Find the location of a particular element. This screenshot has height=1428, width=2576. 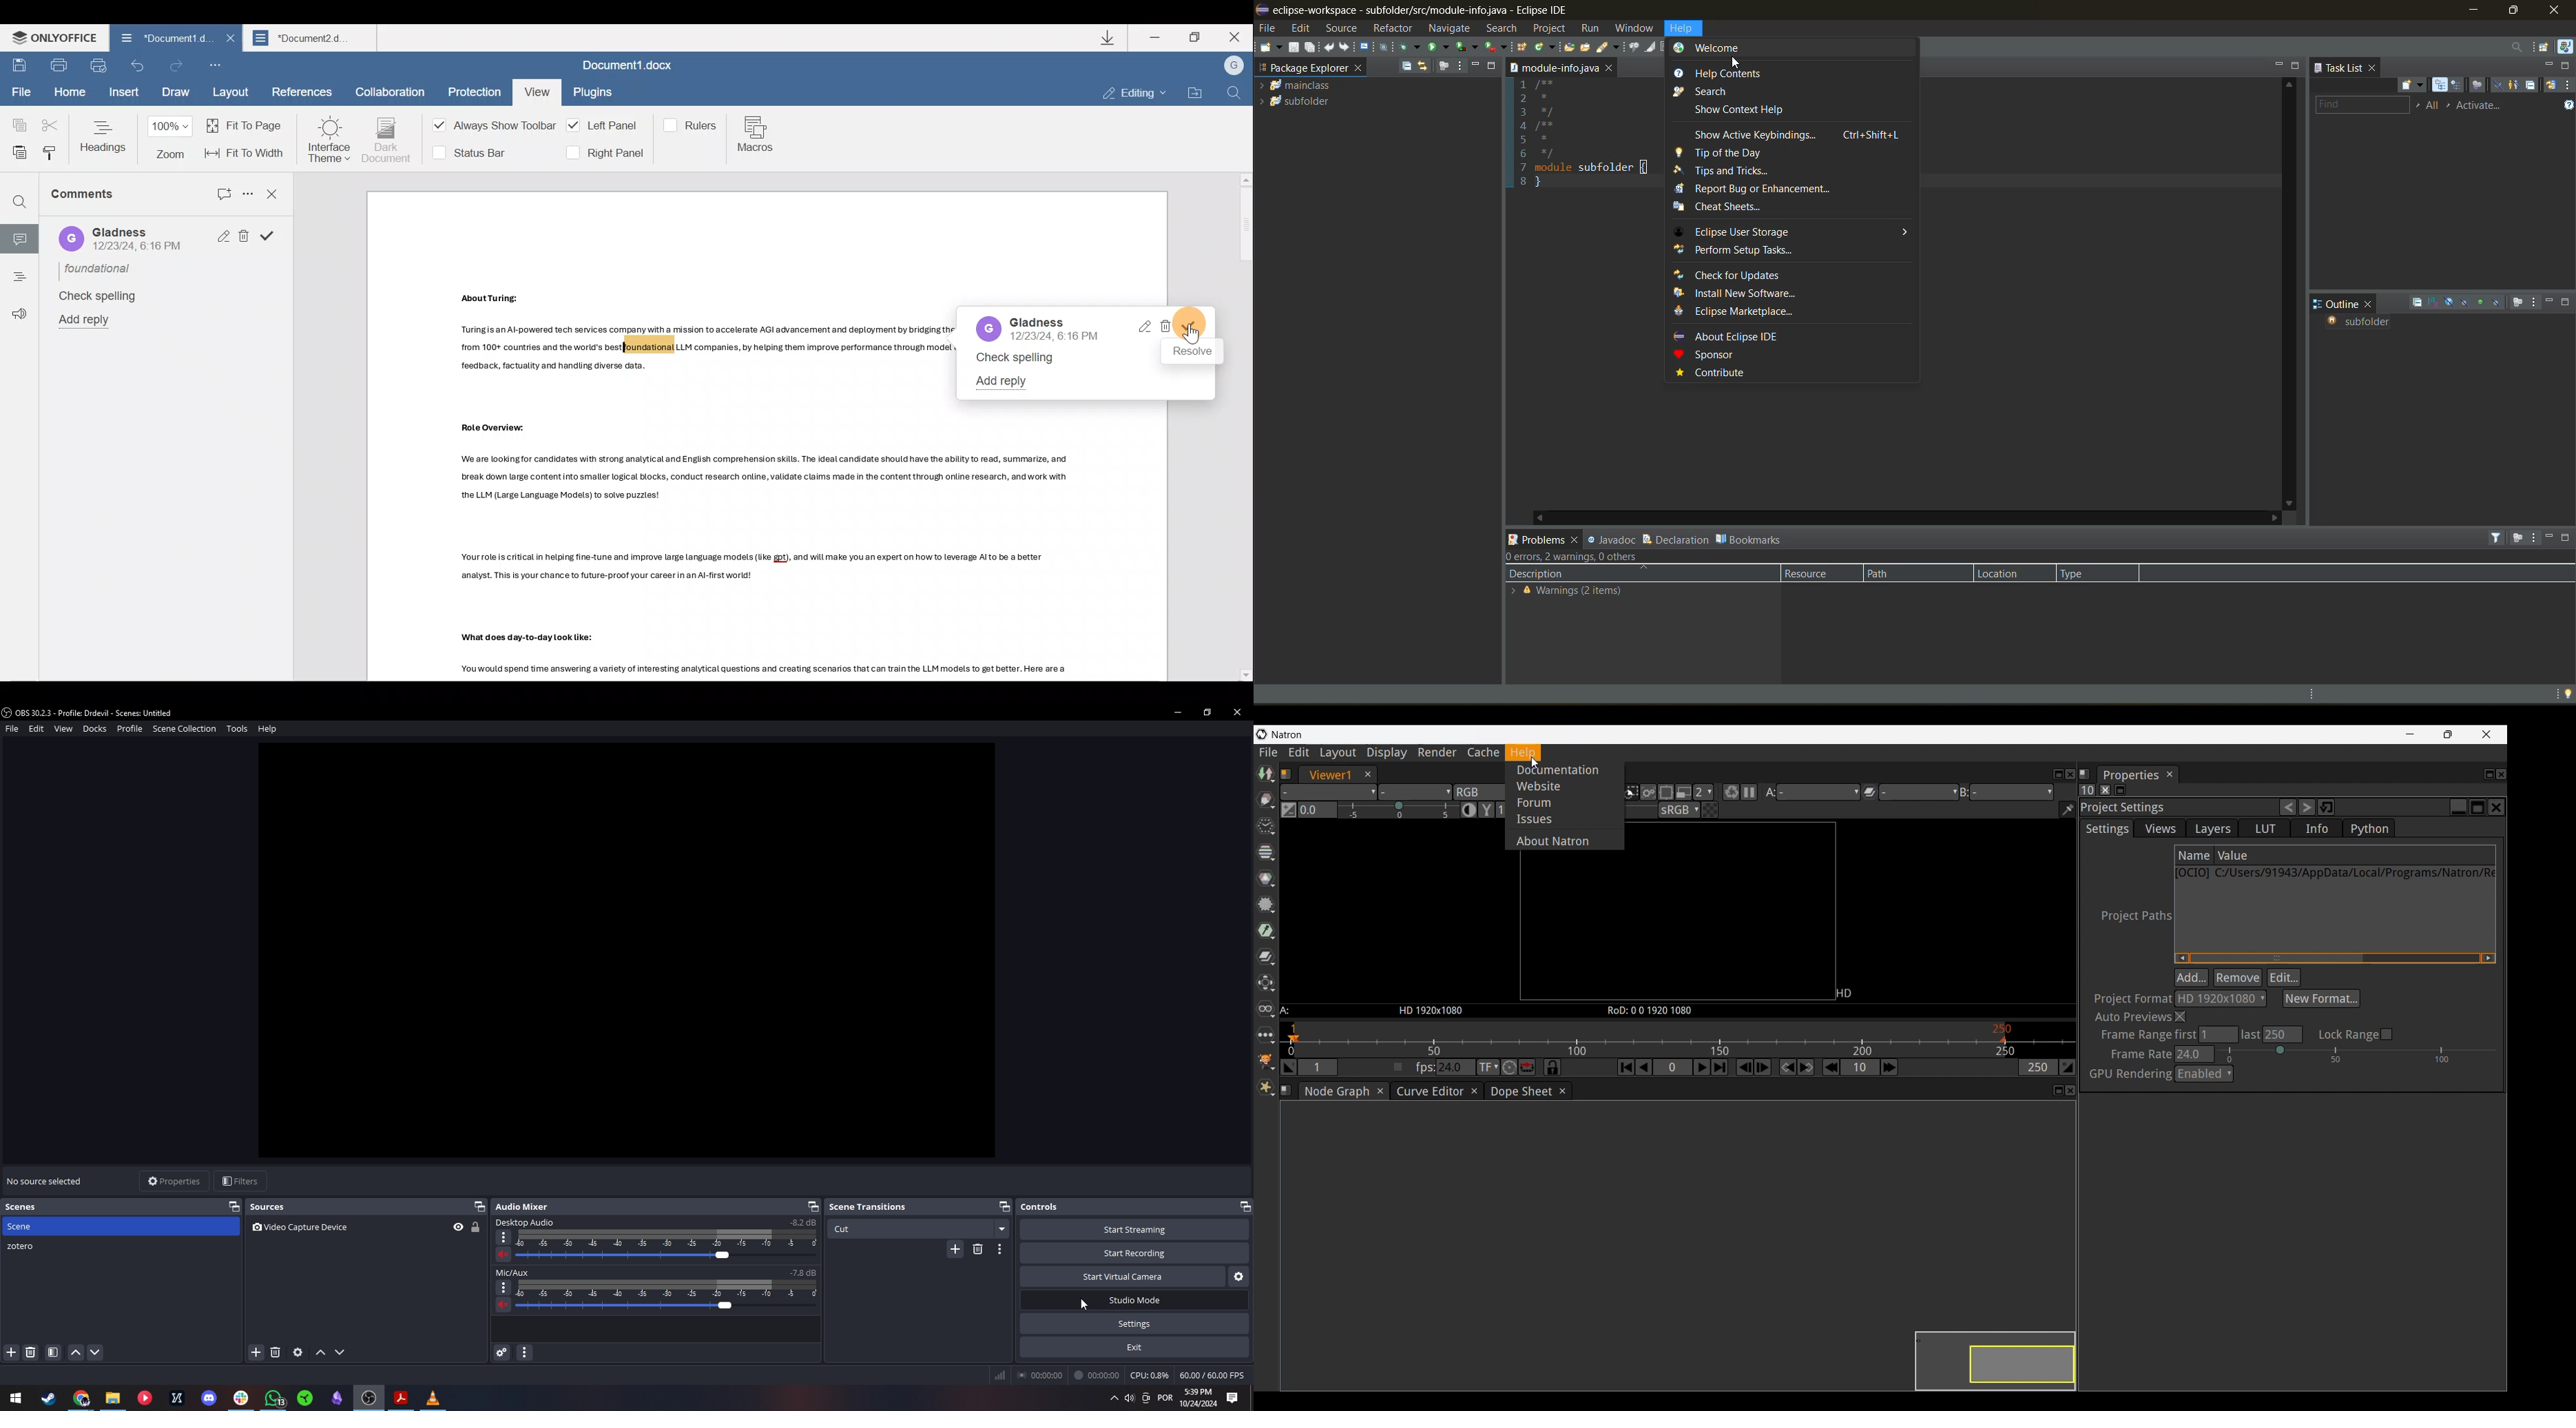

Move scene up is located at coordinates (76, 1353).